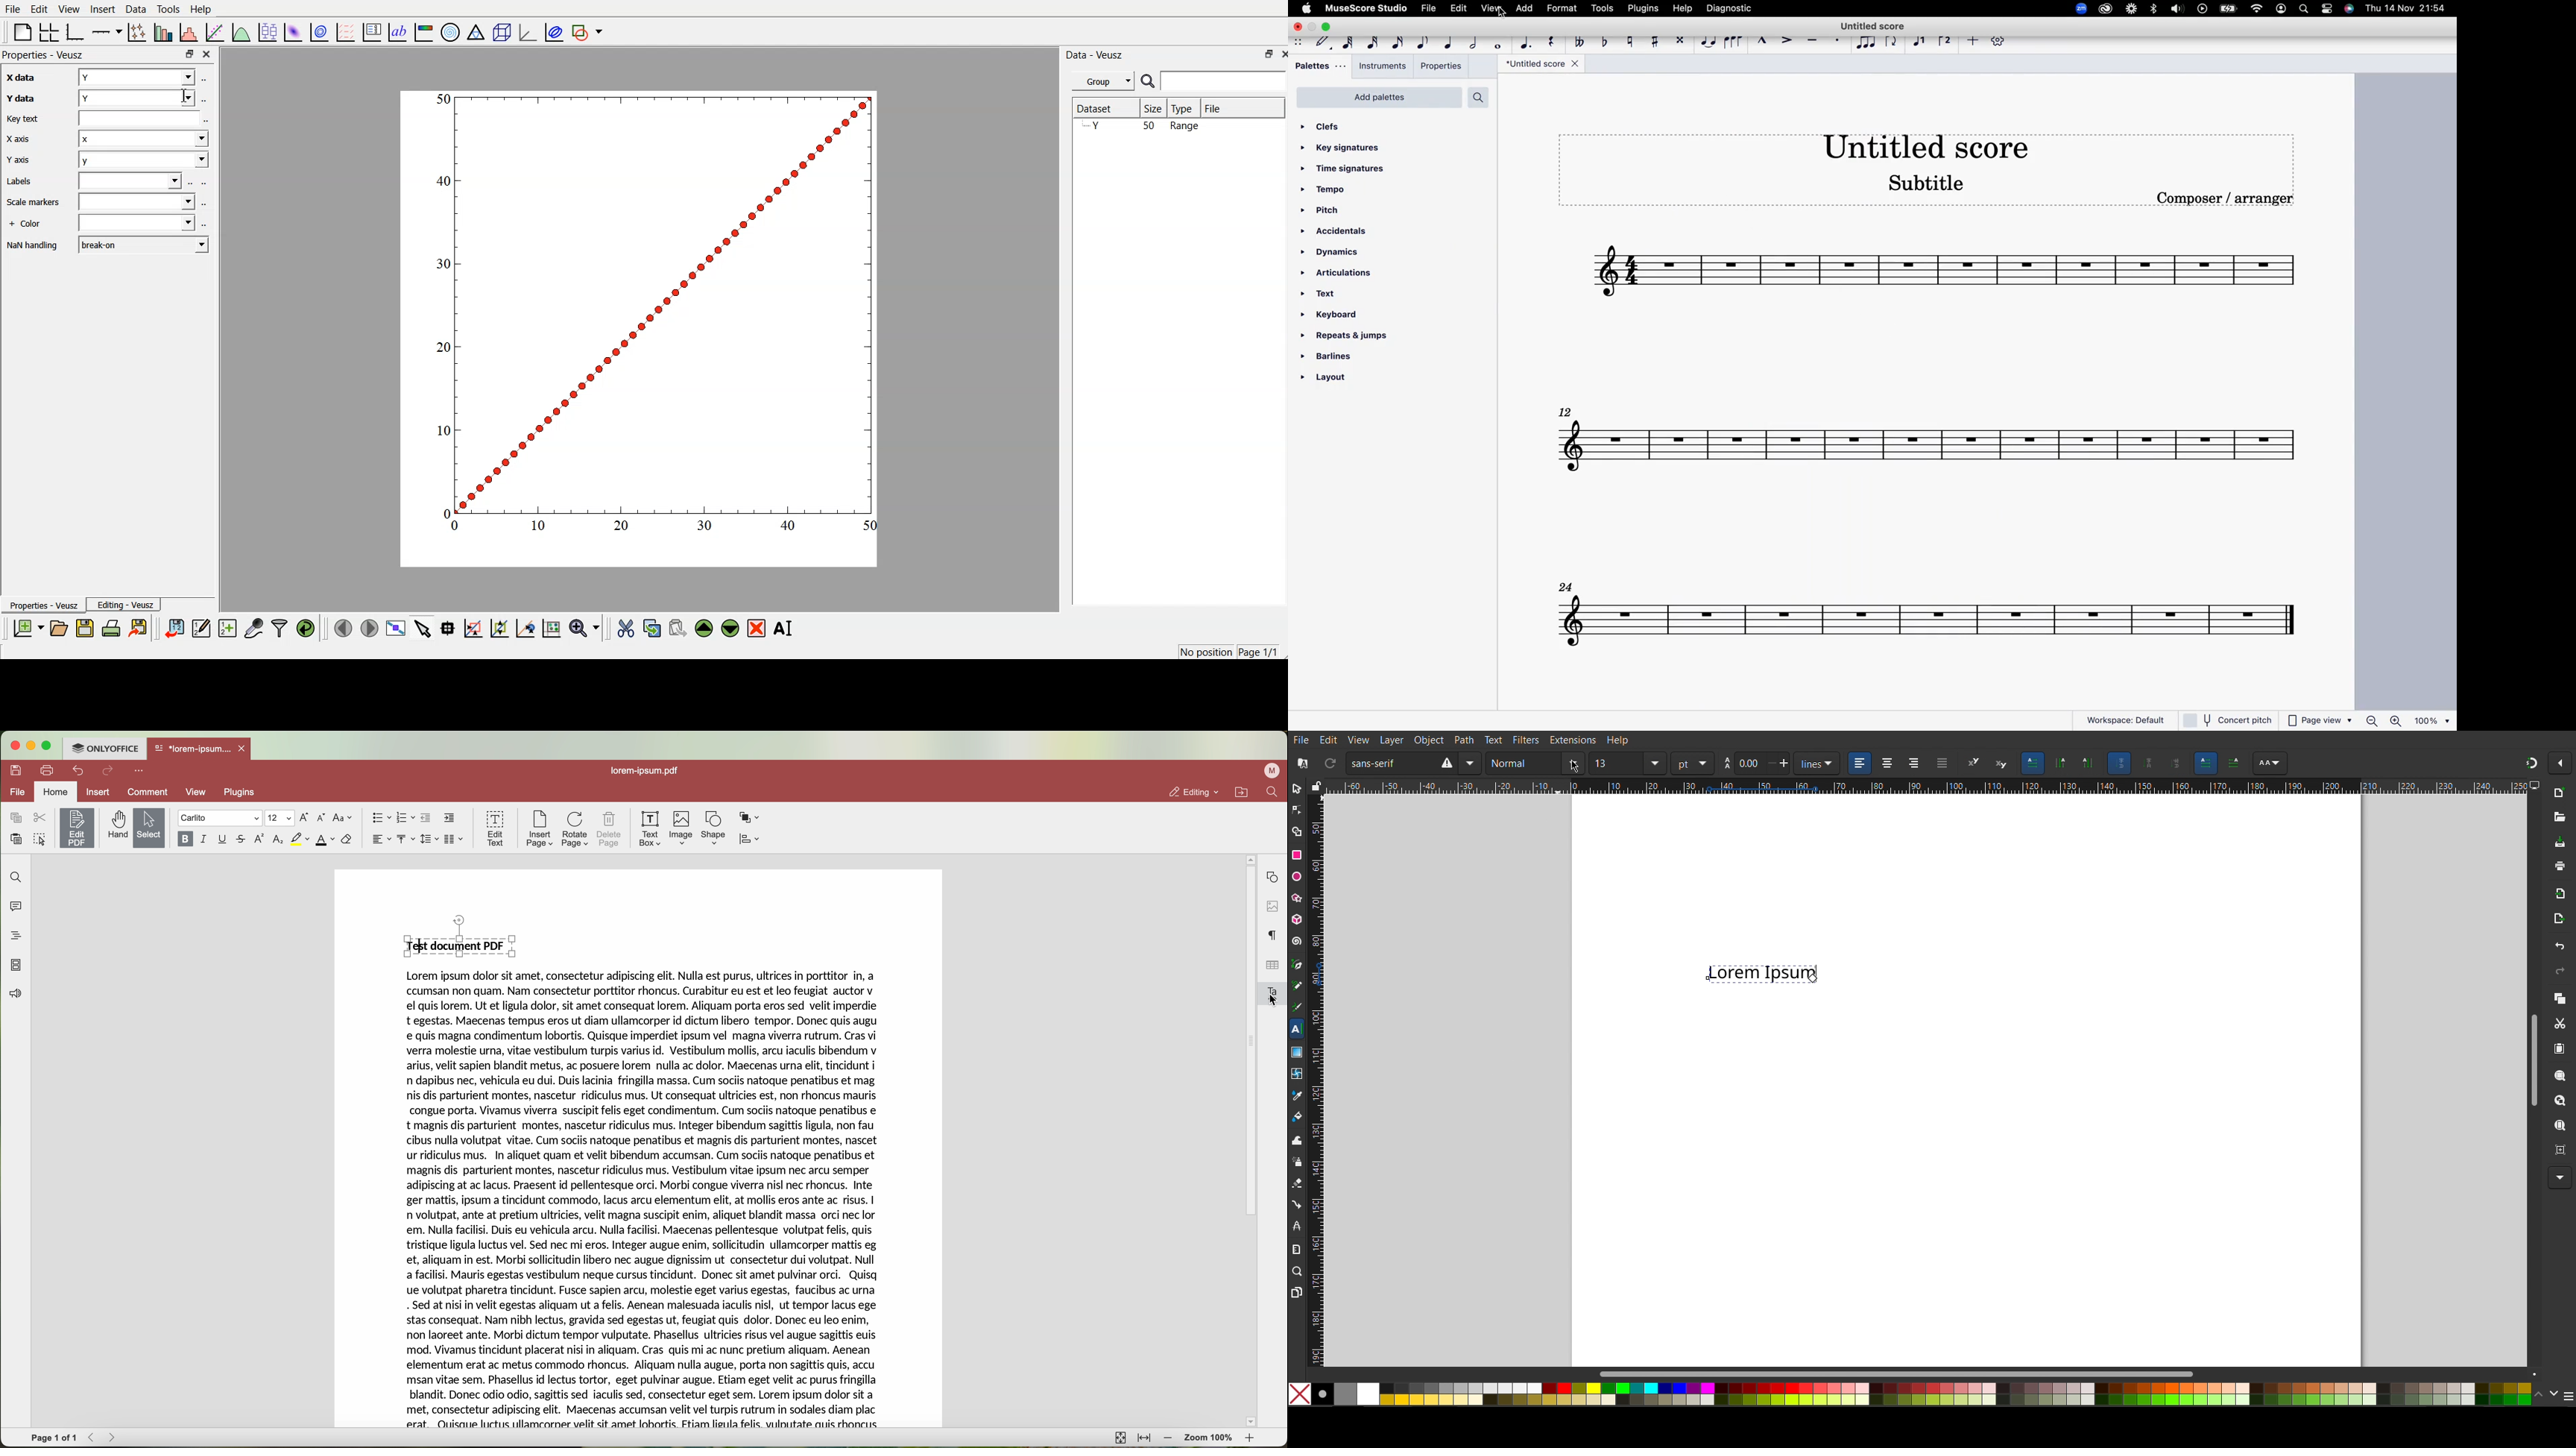  What do you see at coordinates (1760, 40) in the screenshot?
I see `marcato` at bounding box center [1760, 40].